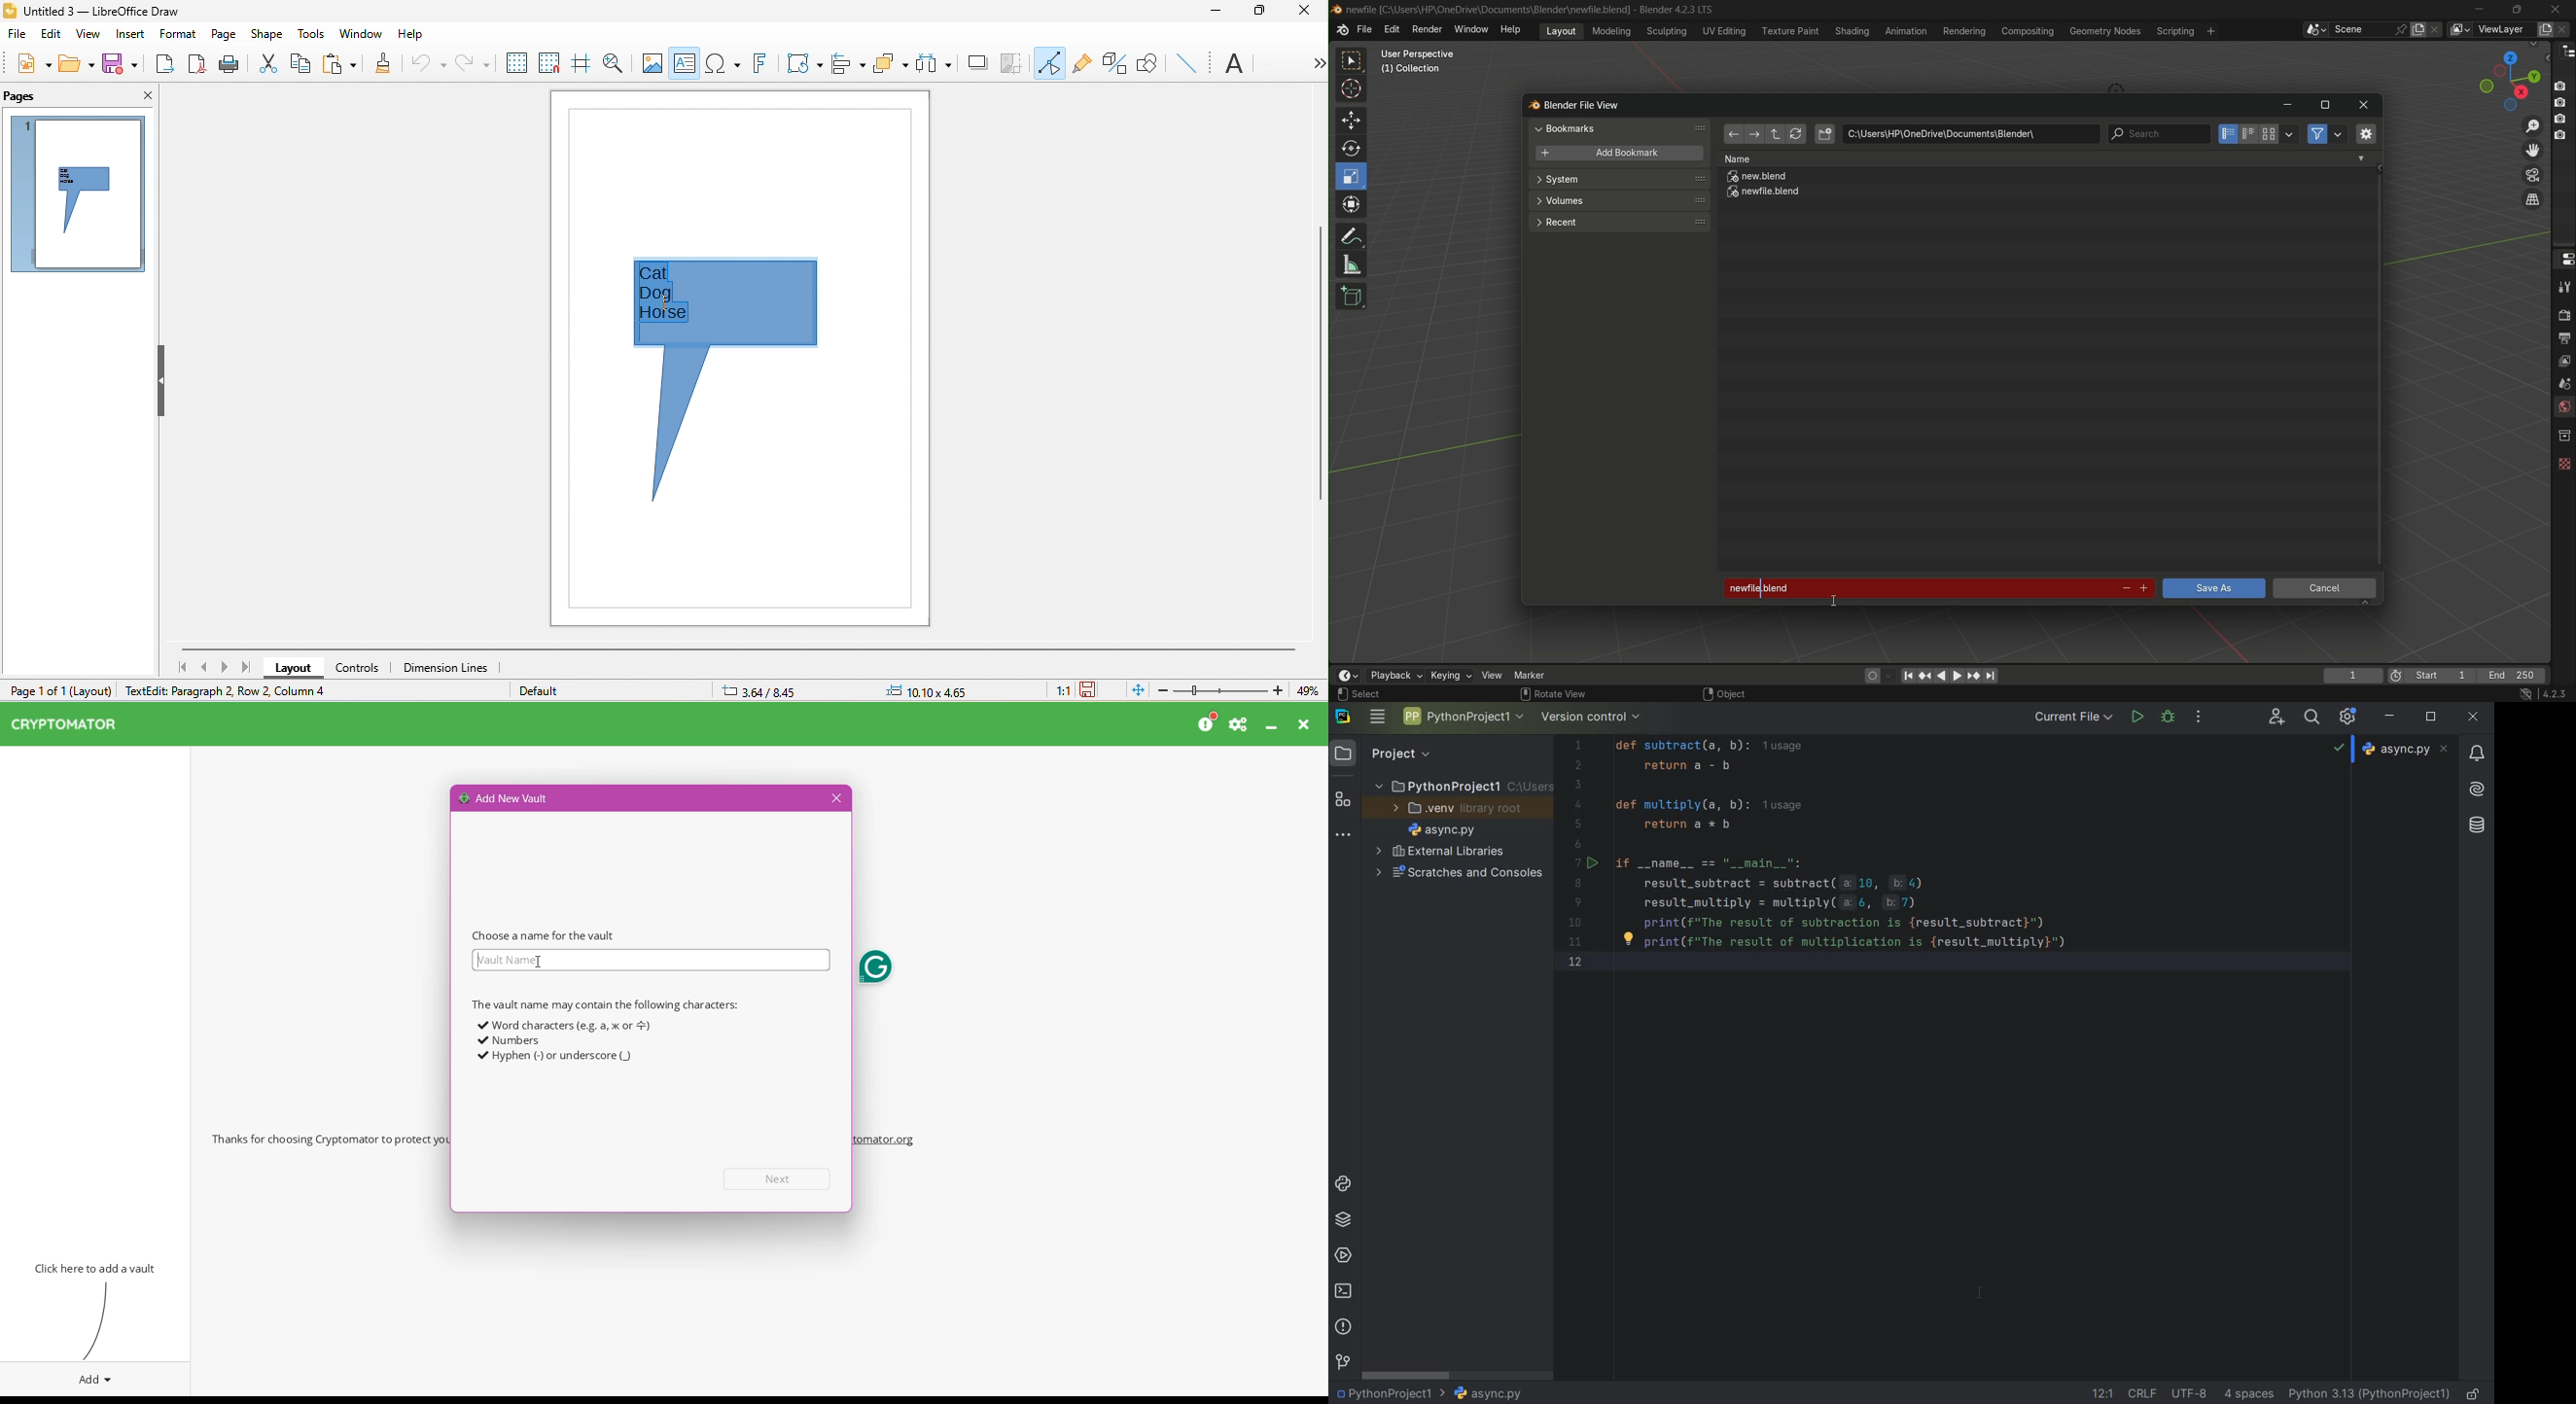 The image size is (2576, 1428). Describe the element at coordinates (777, 1179) in the screenshot. I see `Next` at that location.